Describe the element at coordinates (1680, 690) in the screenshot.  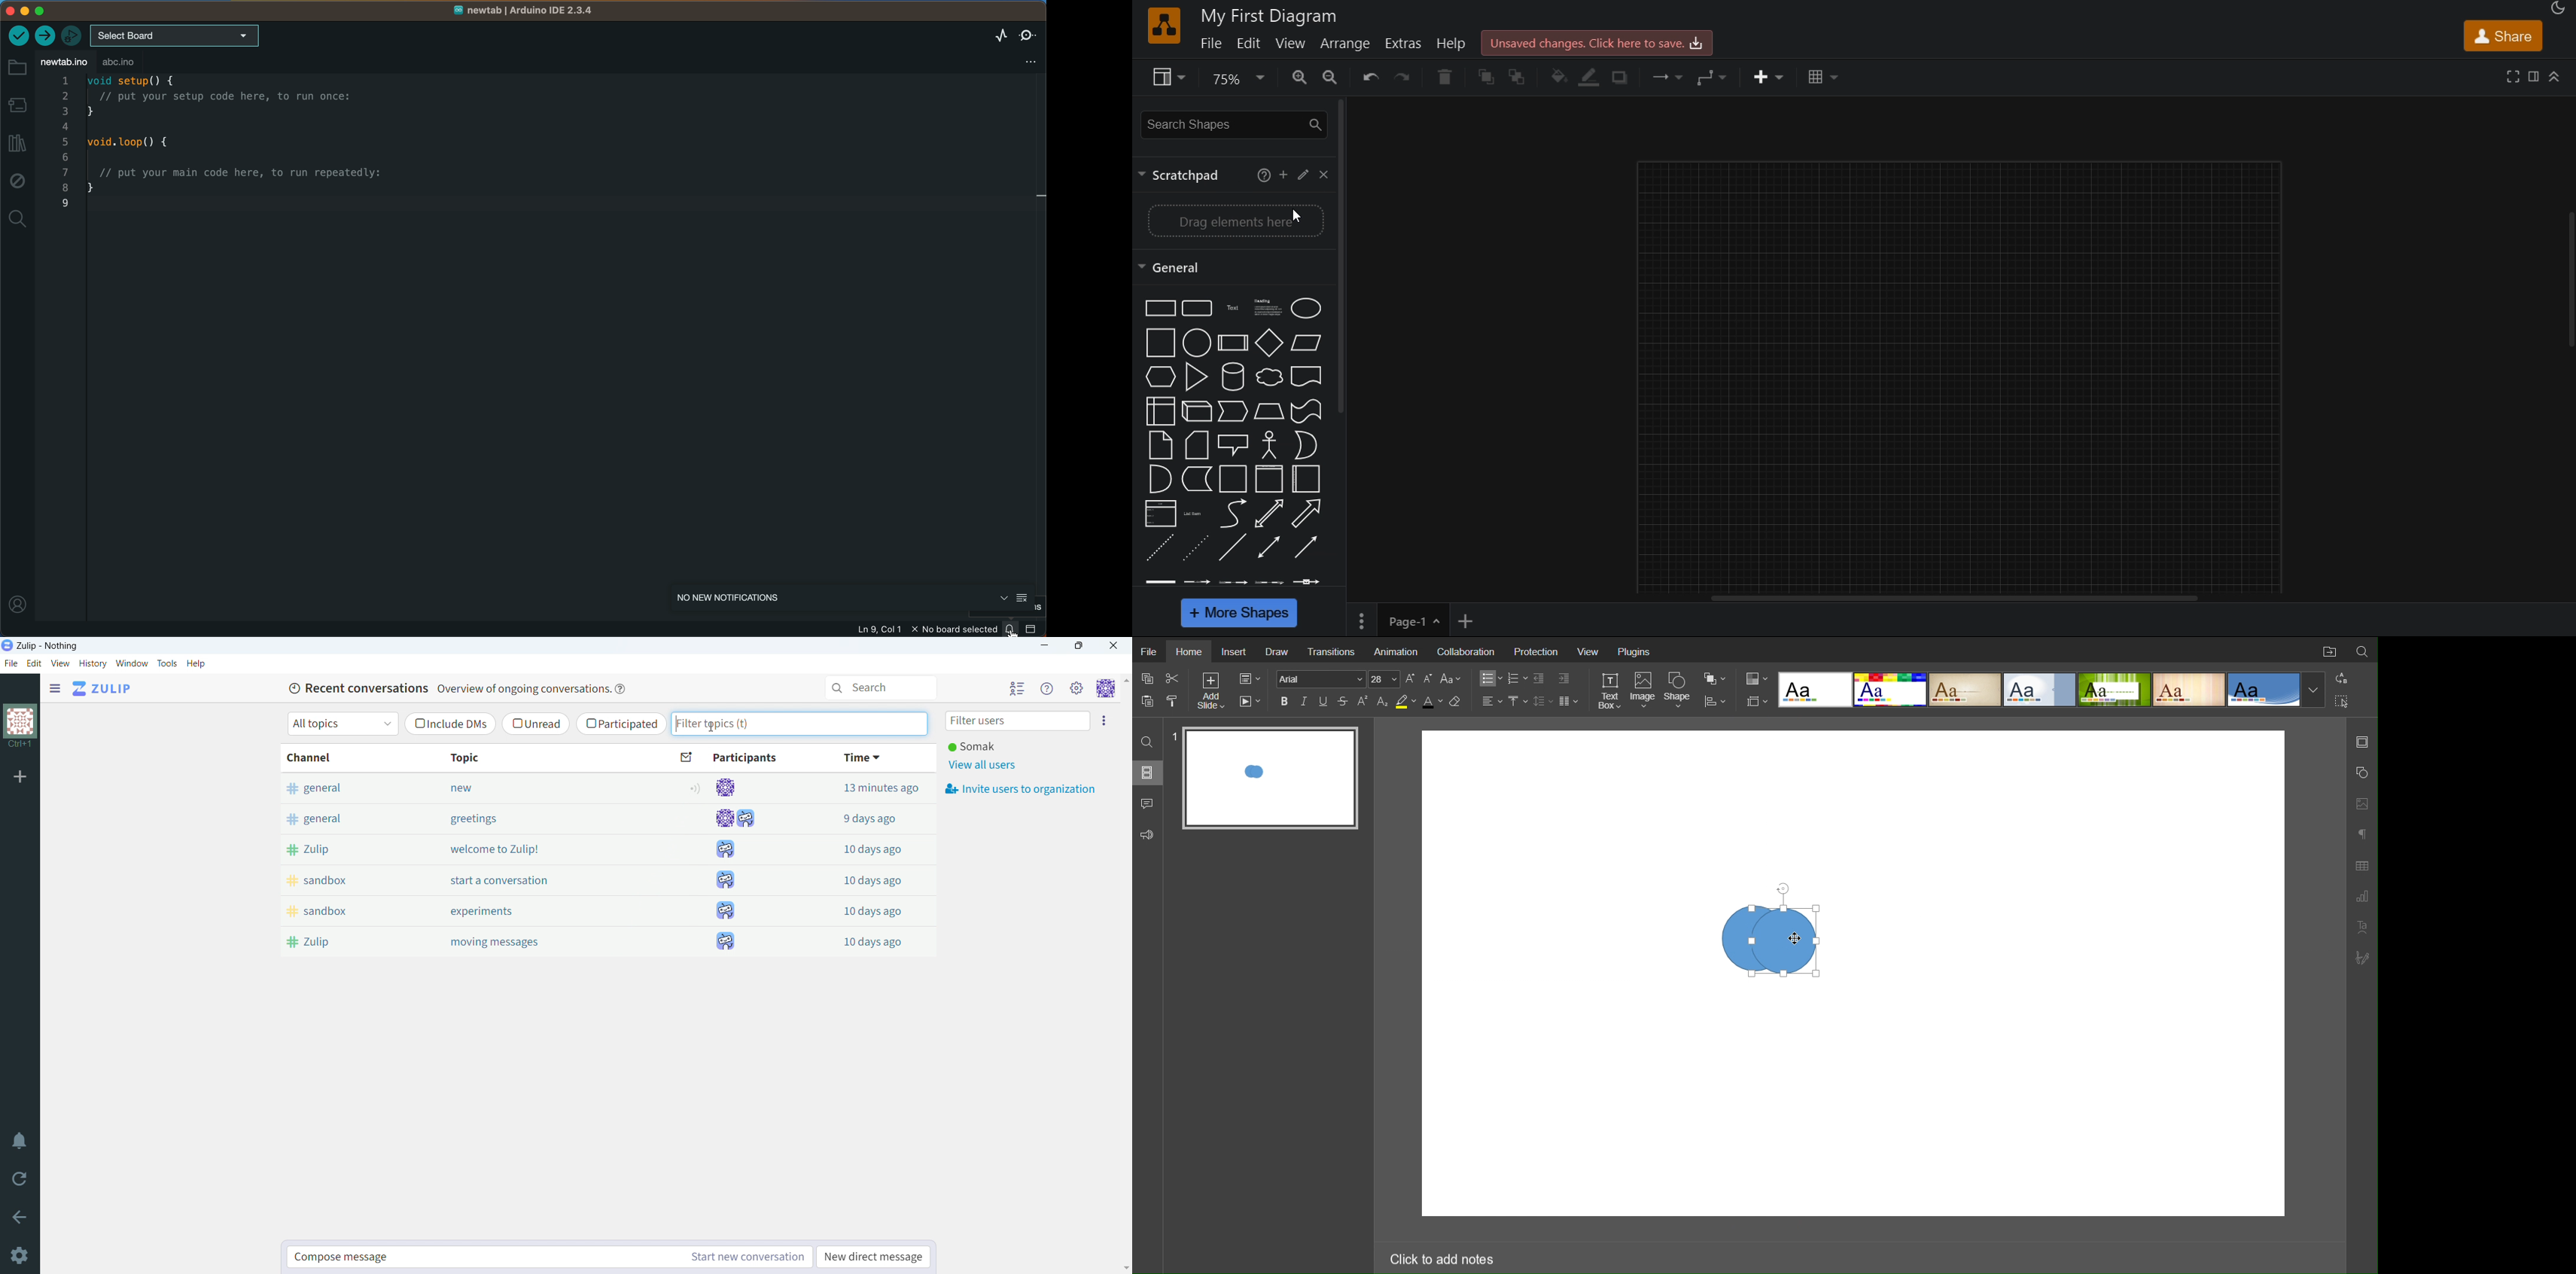
I see `Shape ` at that location.